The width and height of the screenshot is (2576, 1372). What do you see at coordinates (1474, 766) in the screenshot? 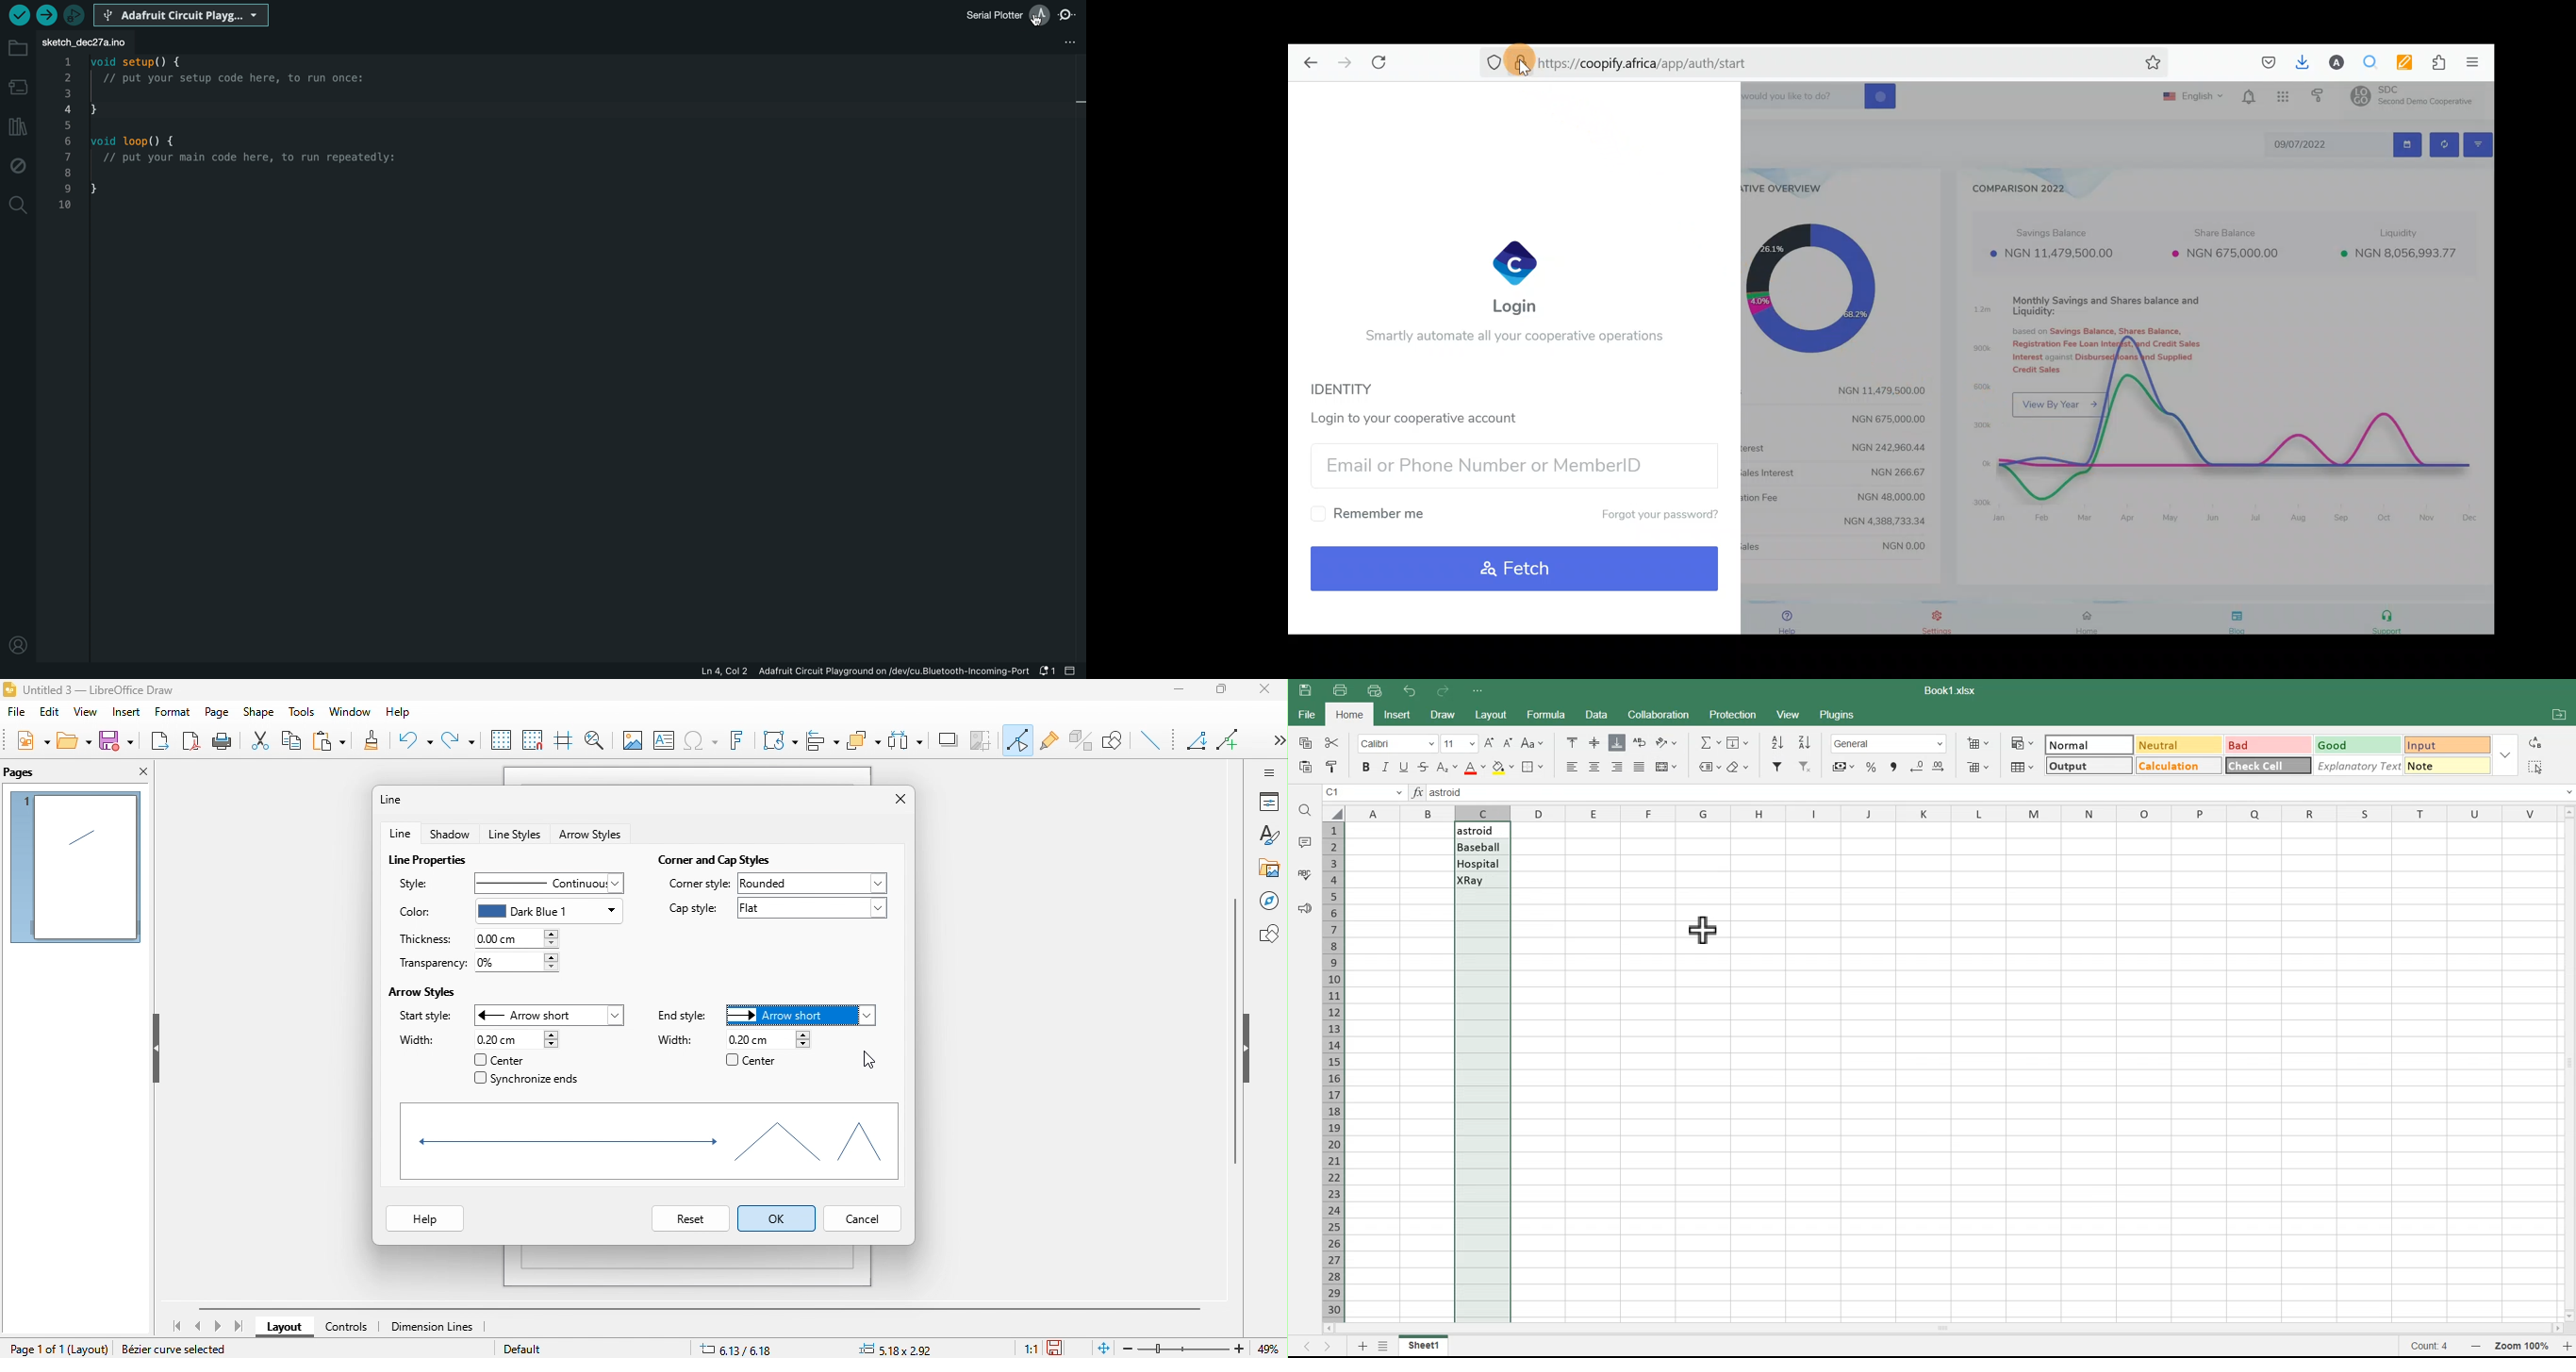
I see `Text Color` at bounding box center [1474, 766].